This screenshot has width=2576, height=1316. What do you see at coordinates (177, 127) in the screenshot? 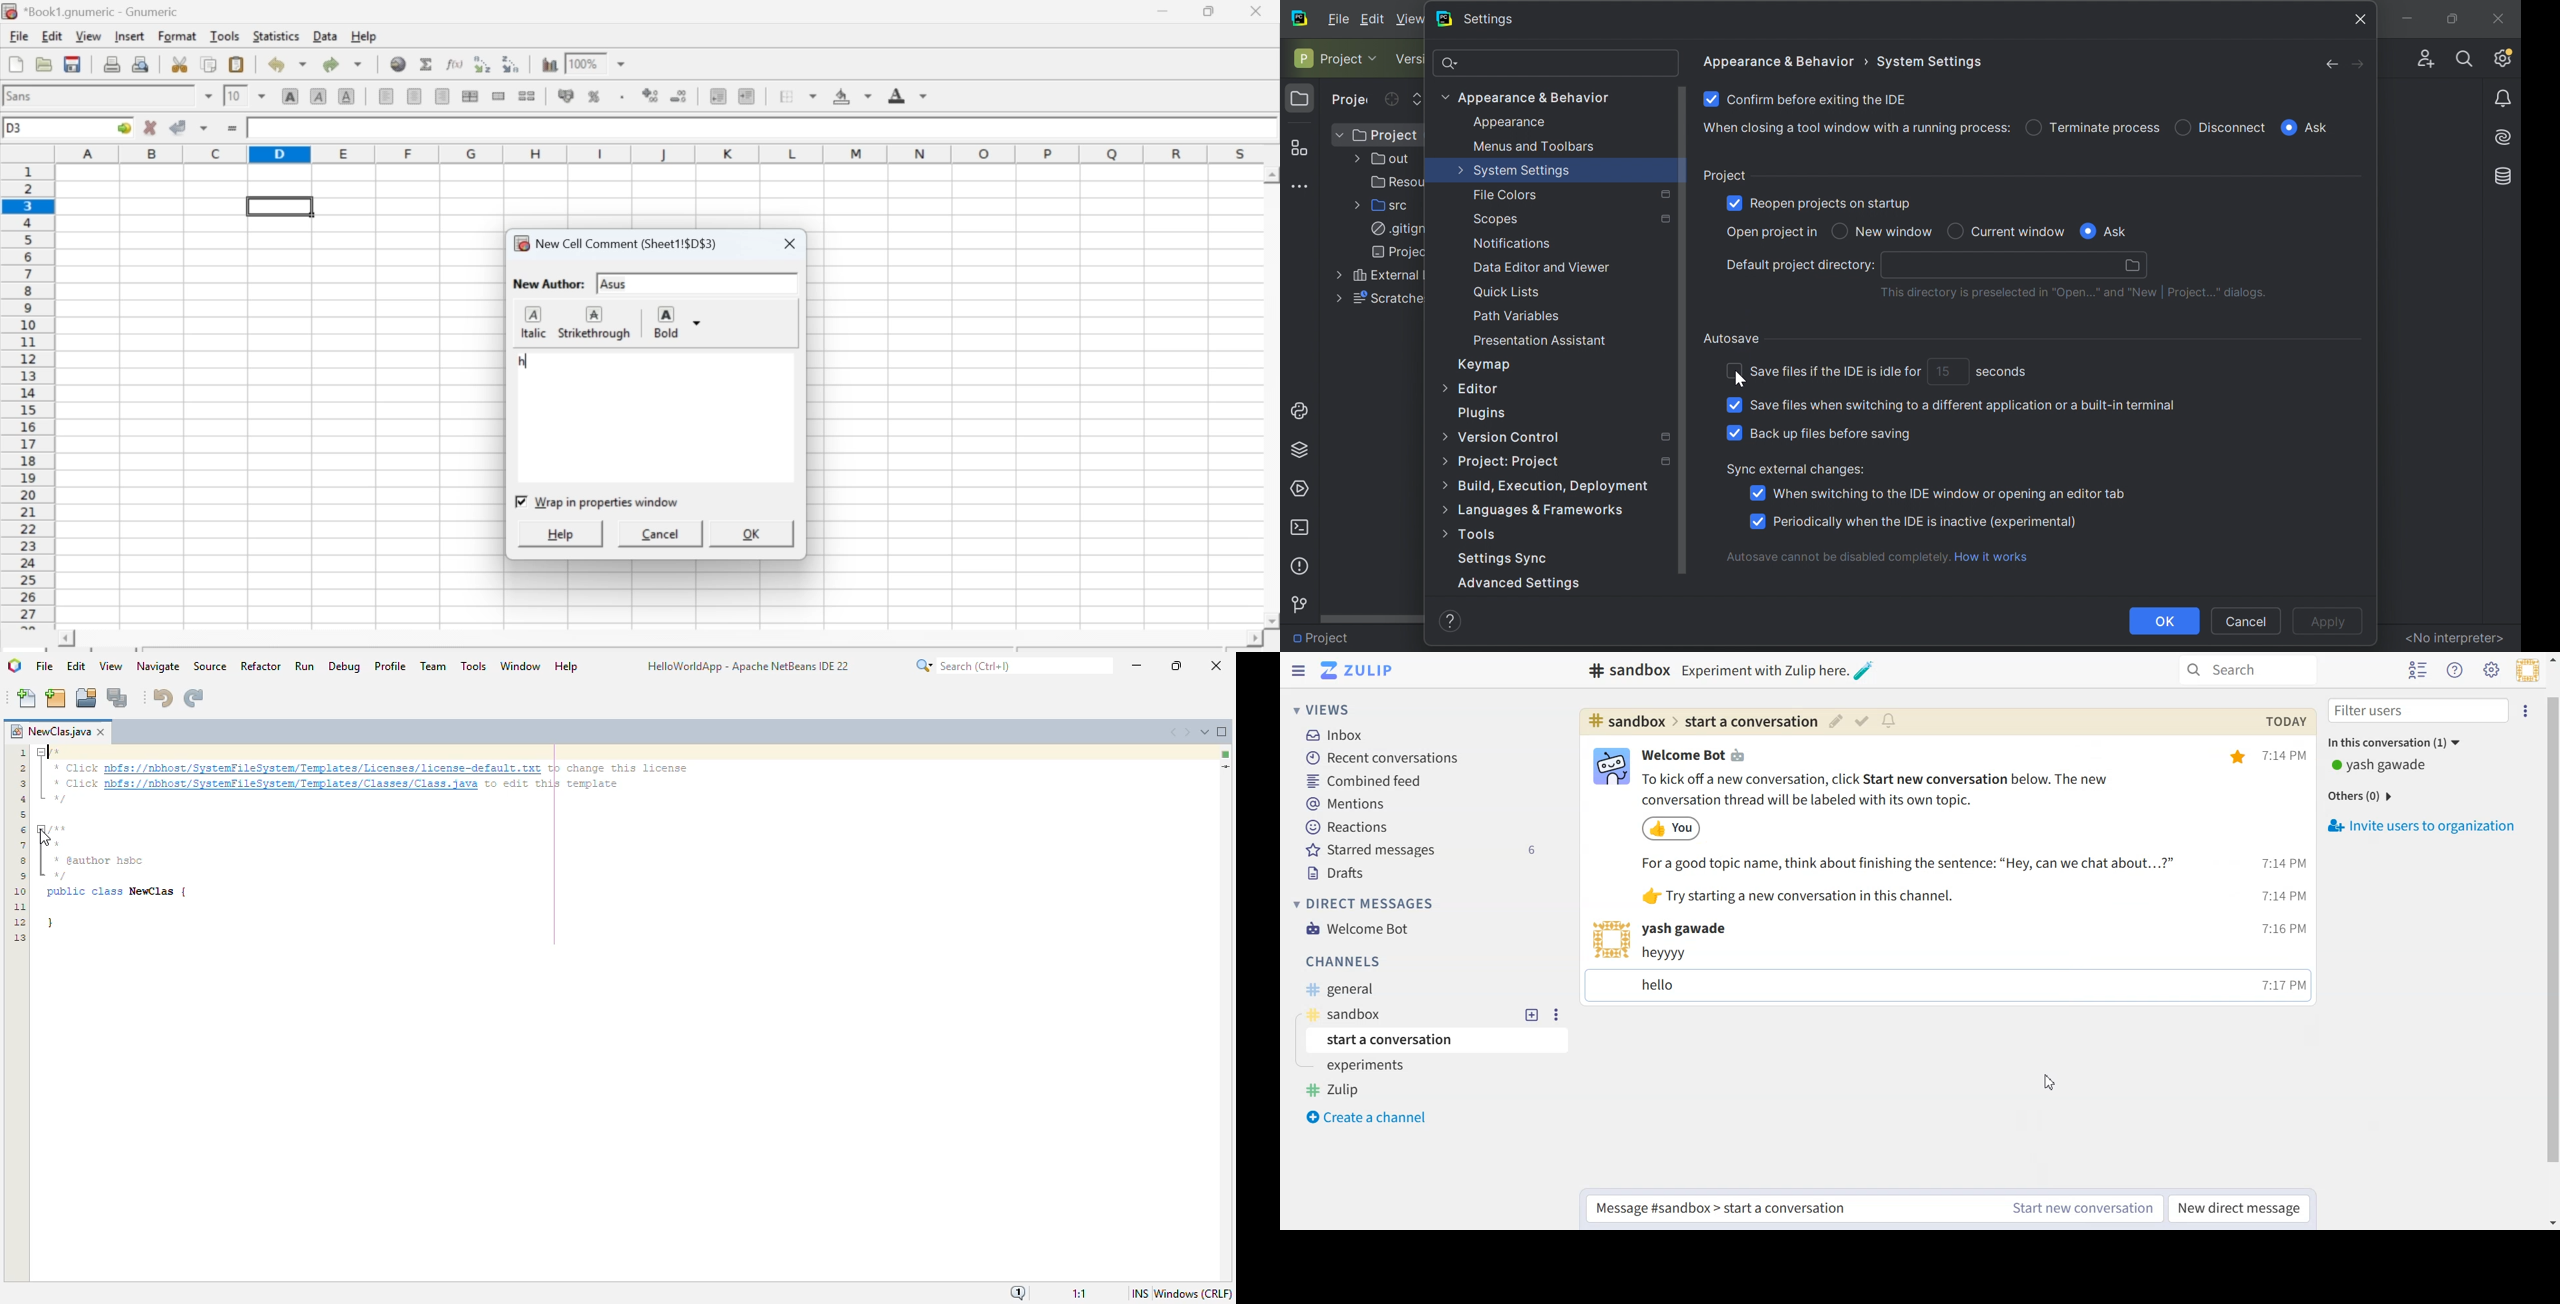
I see `Accept change` at bounding box center [177, 127].